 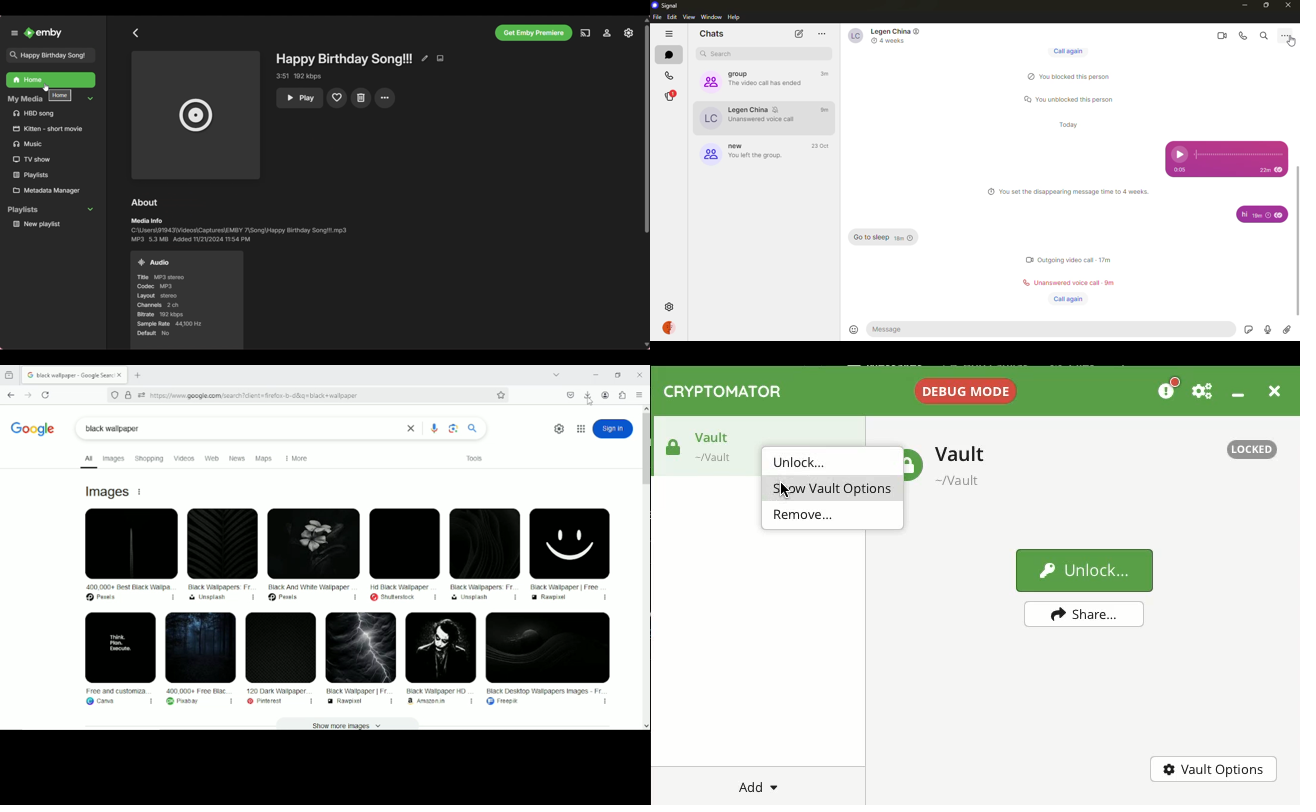 What do you see at coordinates (192, 241) in the screenshot?
I see `MP3 53 MB Added 11/21/2024 11:54 PM` at bounding box center [192, 241].